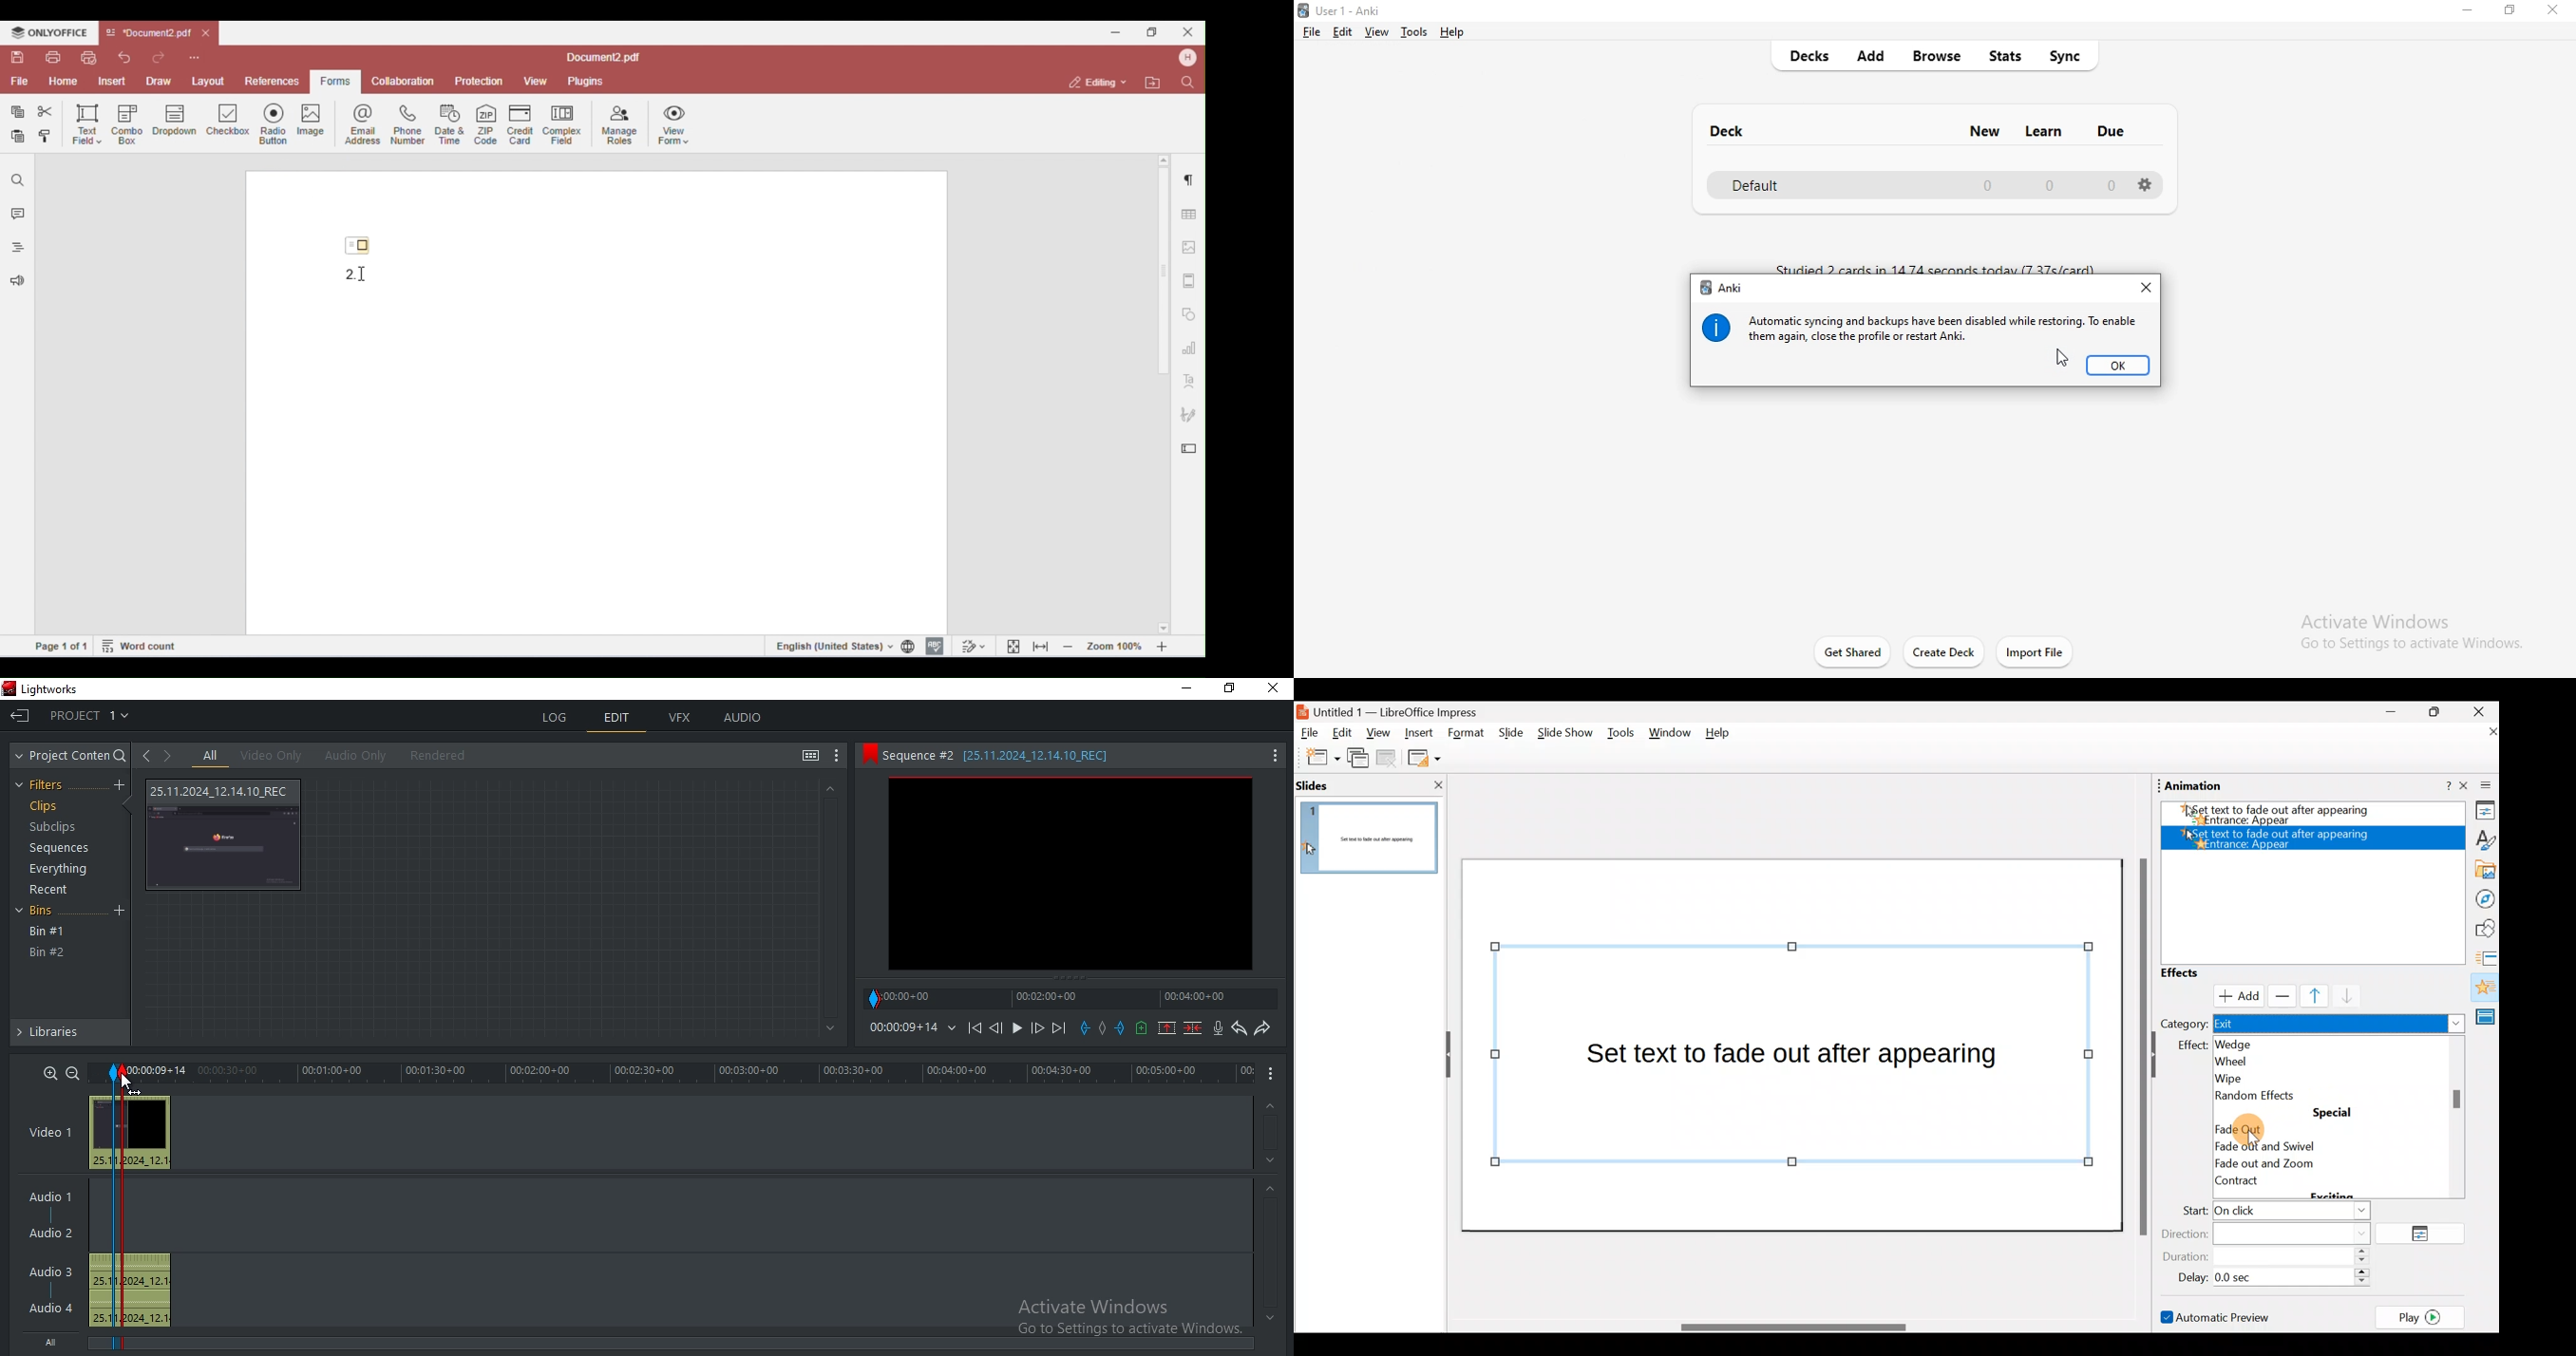 Image resolution: width=2576 pixels, height=1372 pixels. Describe the element at coordinates (1924, 184) in the screenshot. I see `defsult` at that location.